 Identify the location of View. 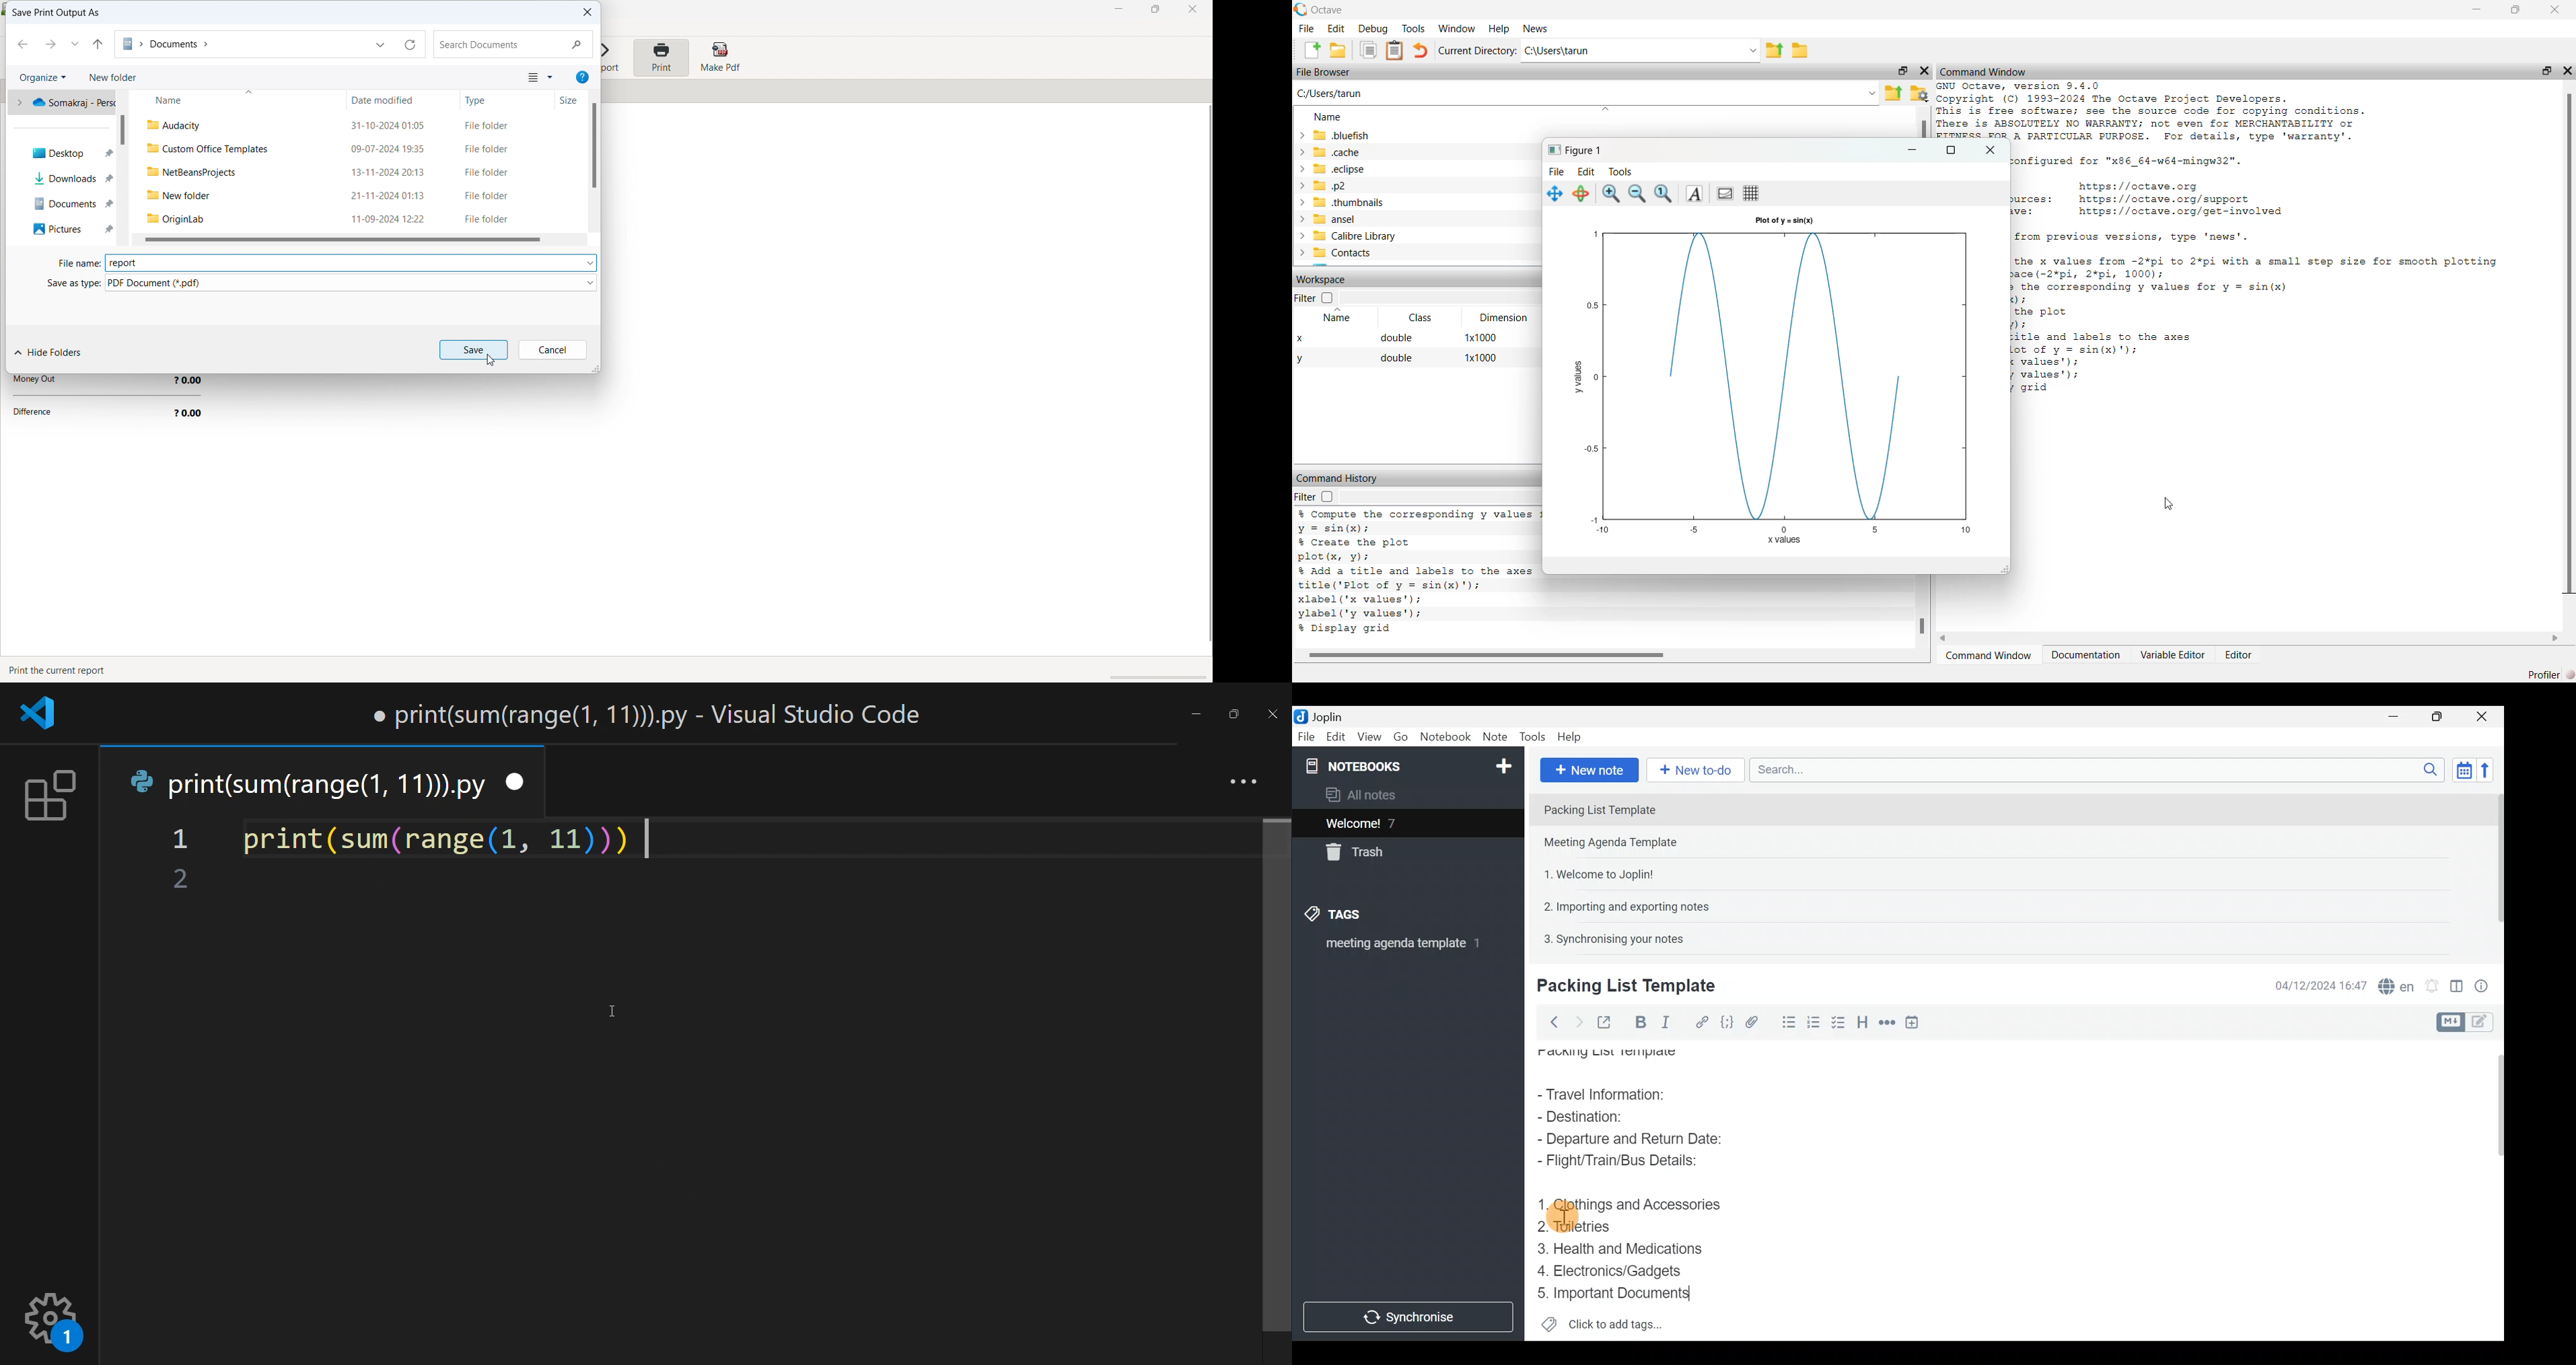
(1370, 737).